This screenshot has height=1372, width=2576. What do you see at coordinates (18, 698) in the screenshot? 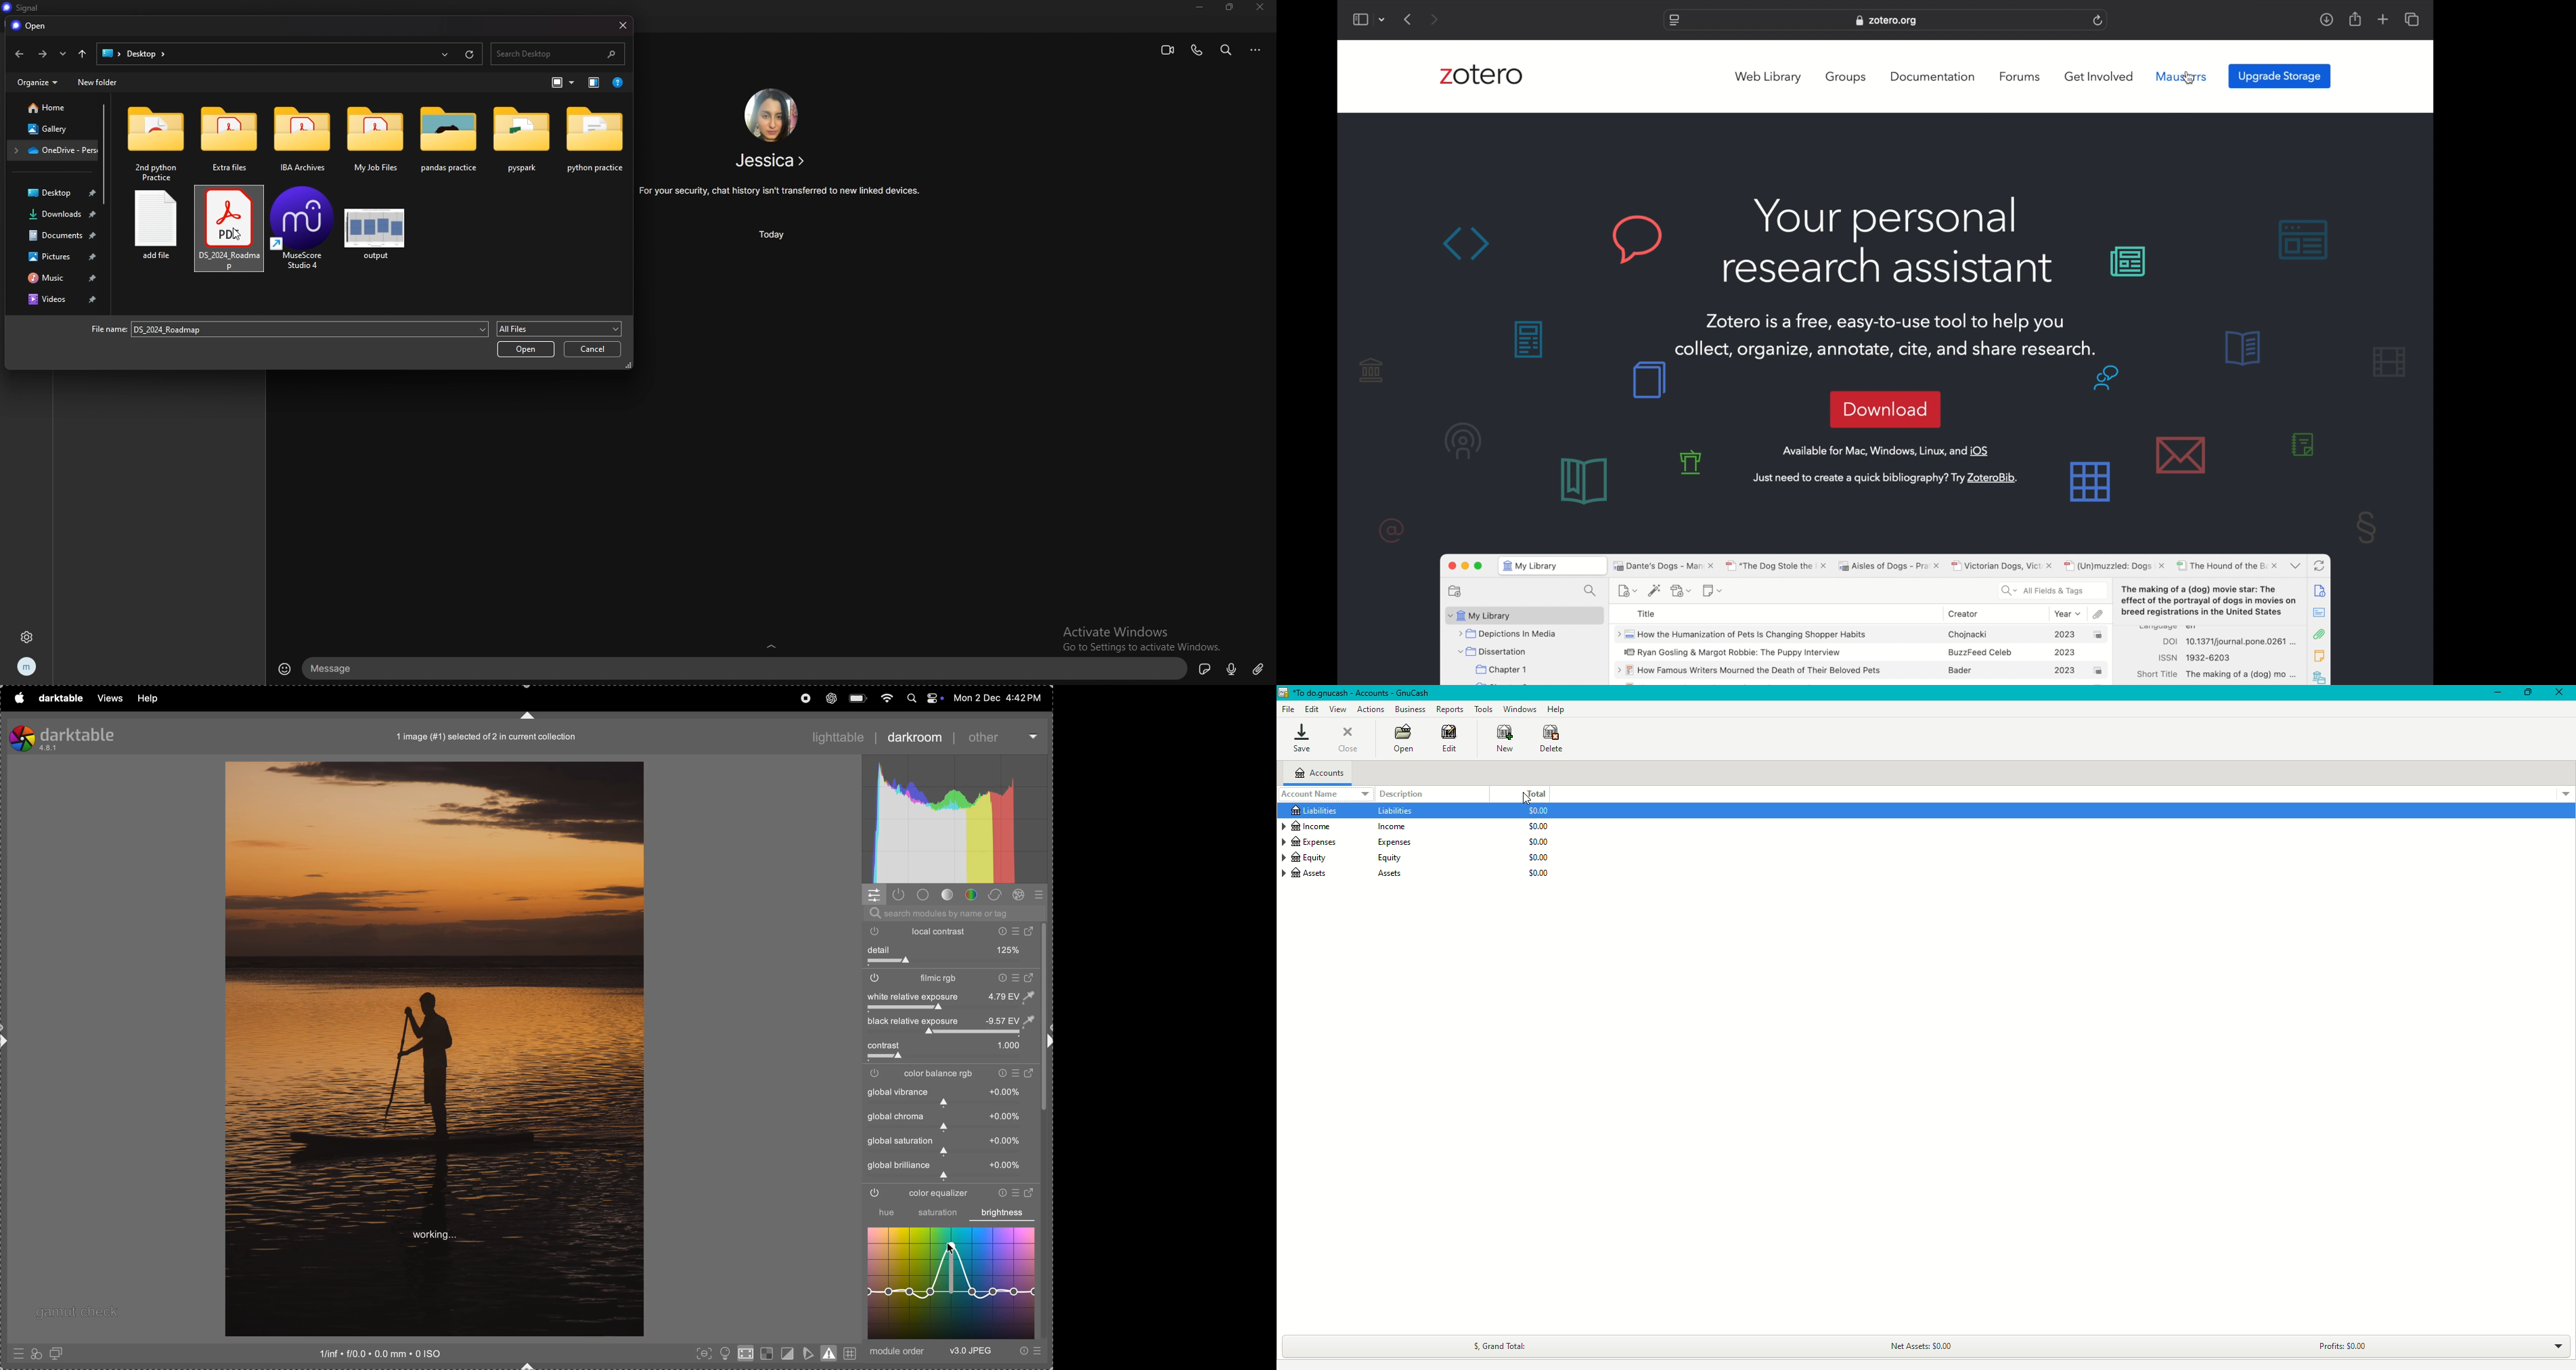
I see `apple menu` at bounding box center [18, 698].